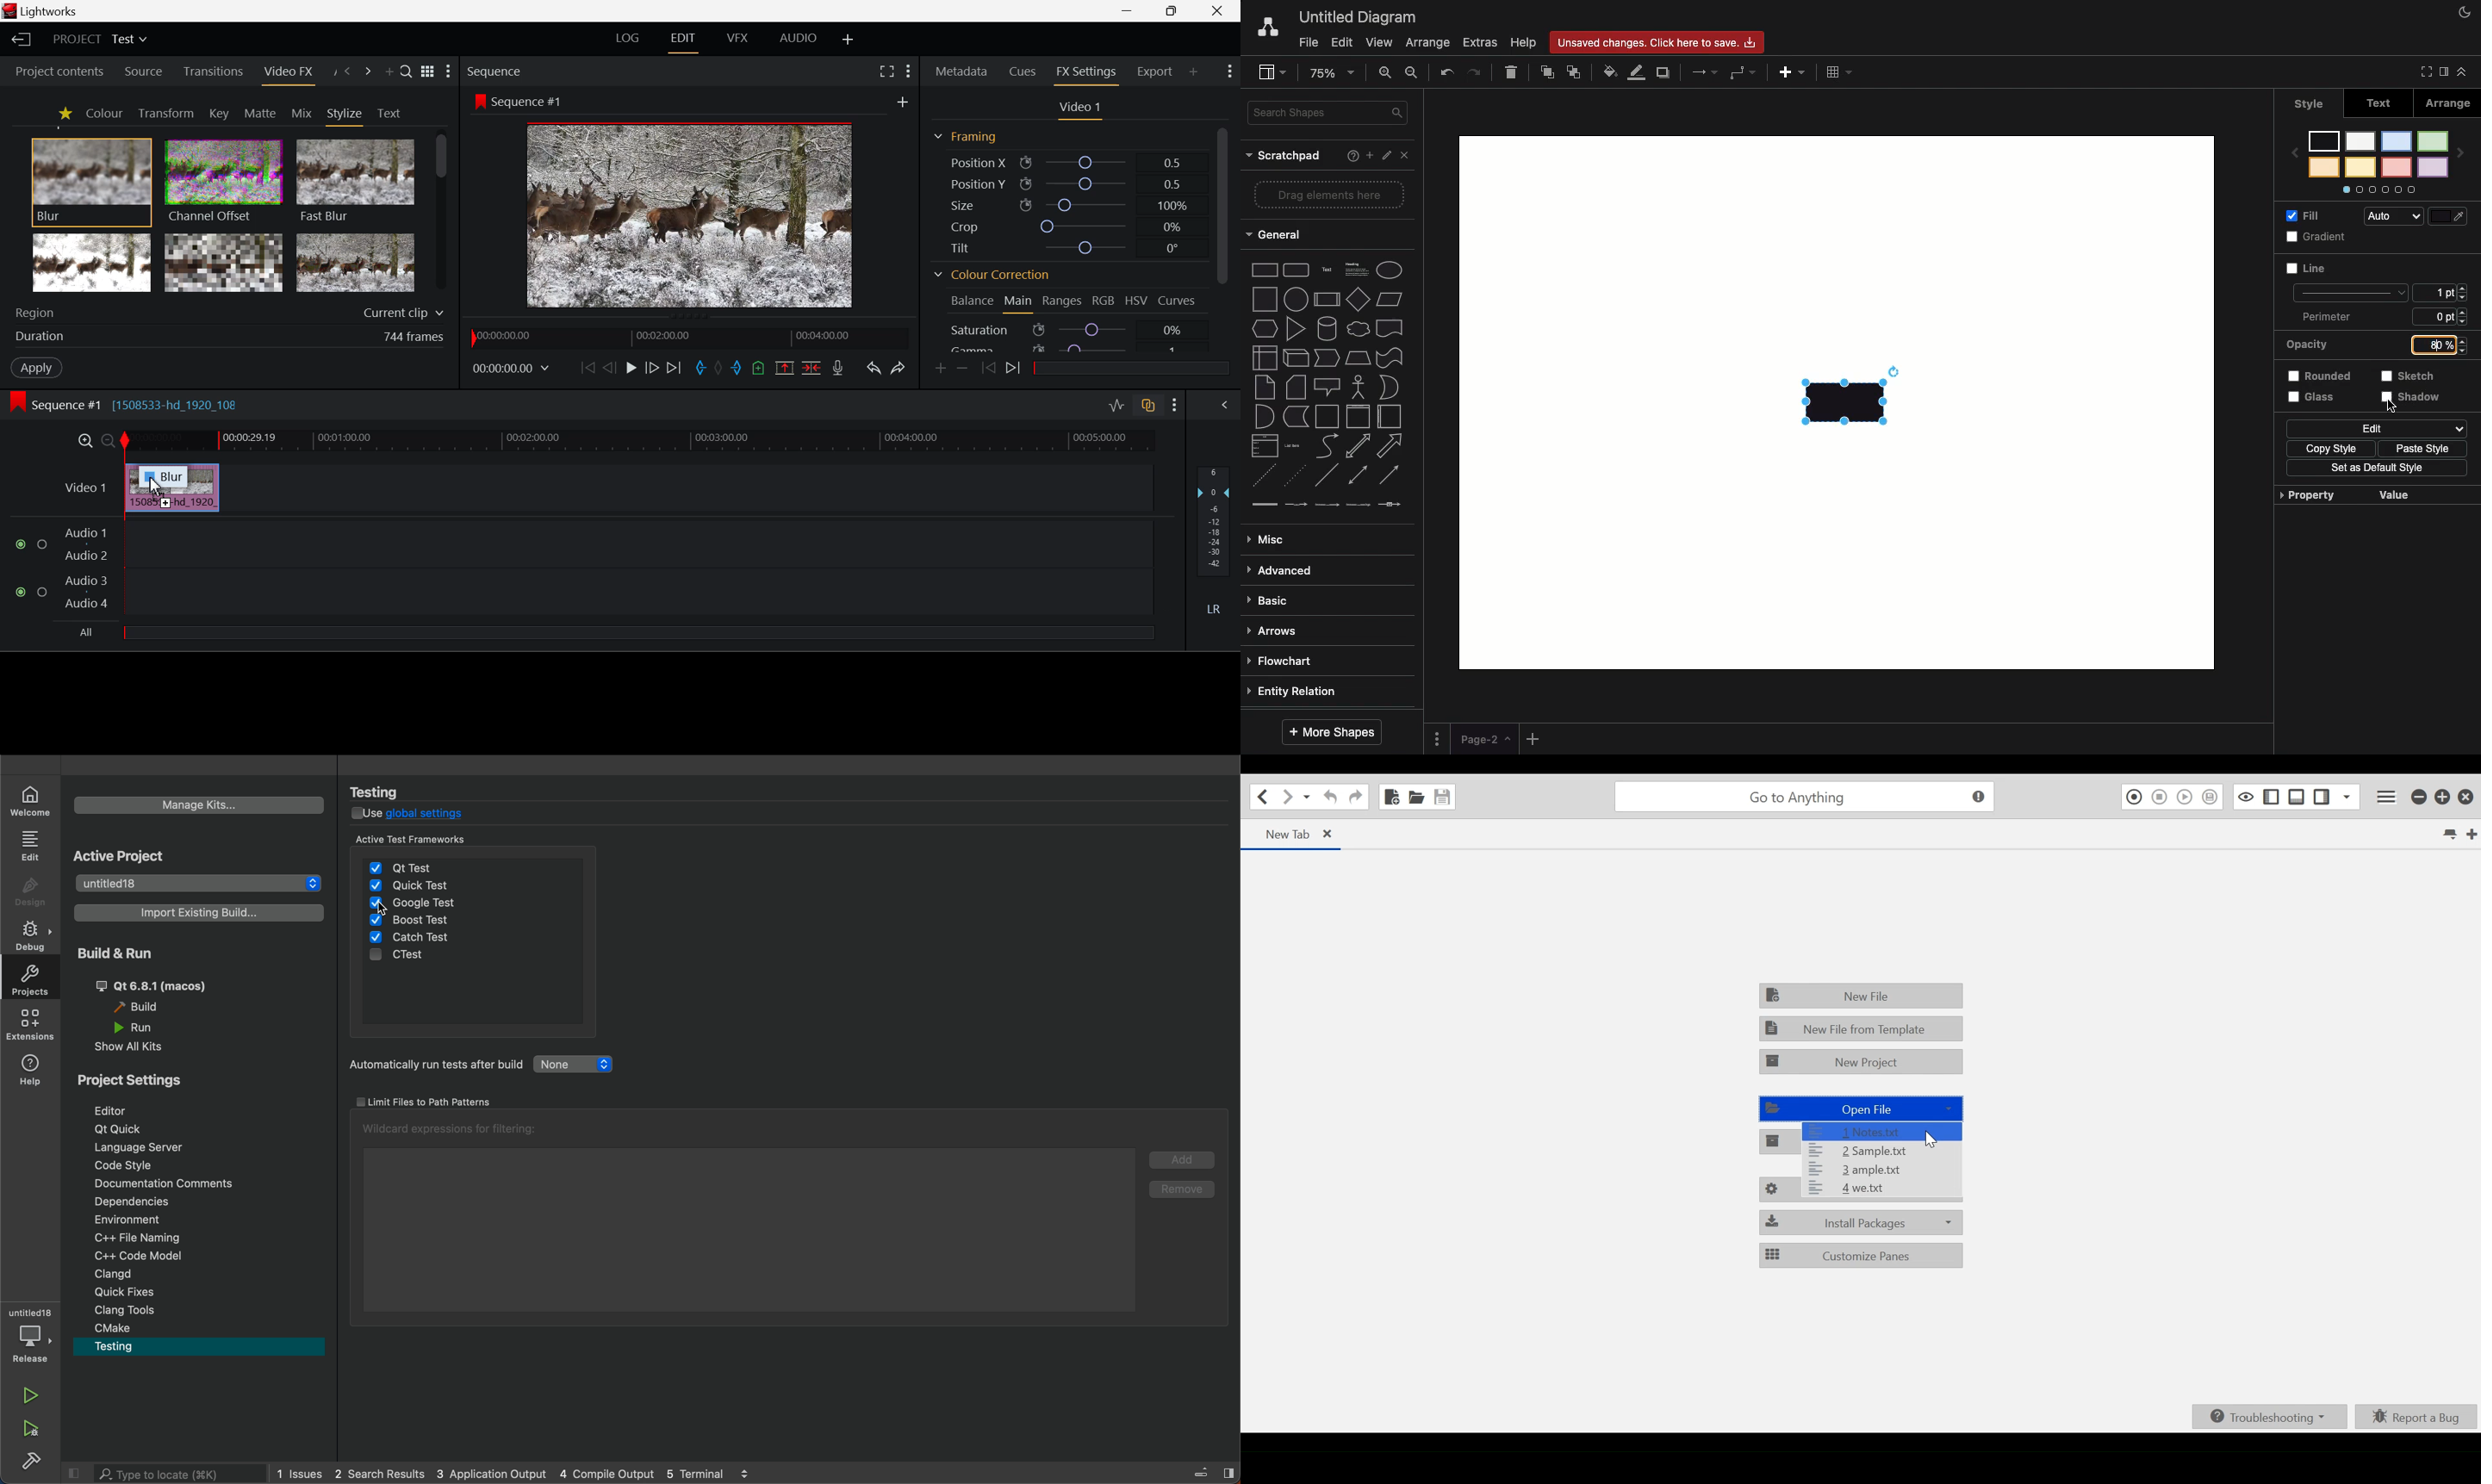 This screenshot has height=1484, width=2492. I want to click on Posterize, so click(357, 264).